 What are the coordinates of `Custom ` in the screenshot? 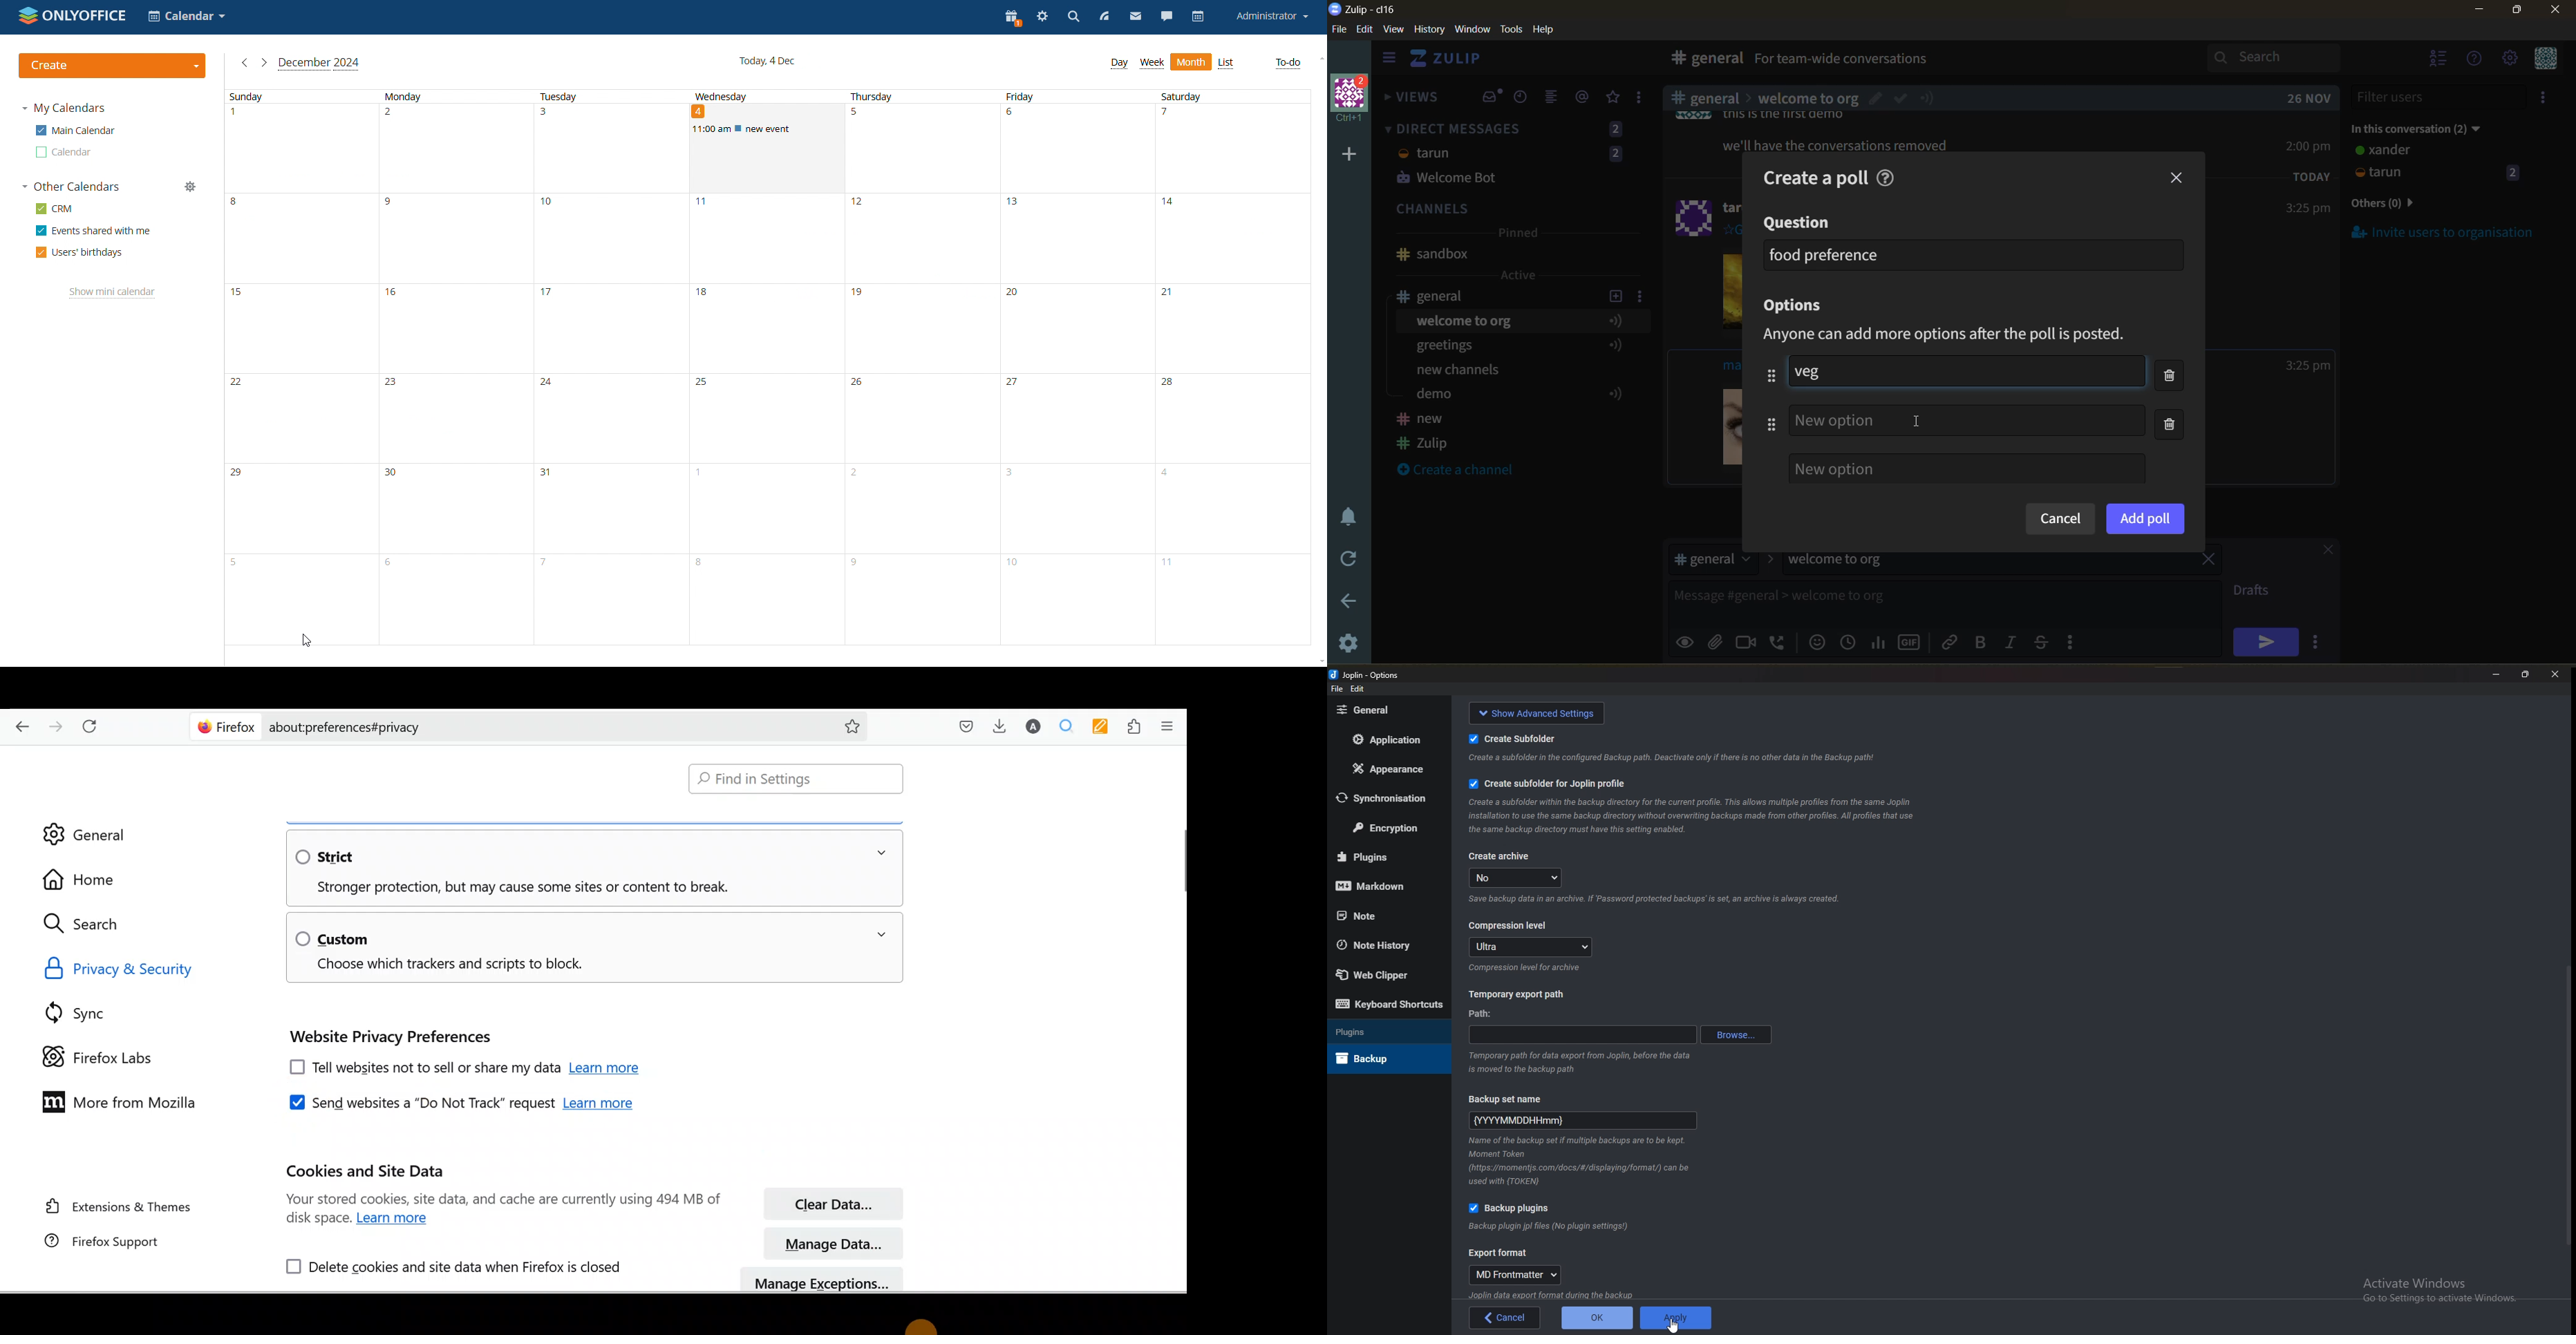 It's located at (333, 938).